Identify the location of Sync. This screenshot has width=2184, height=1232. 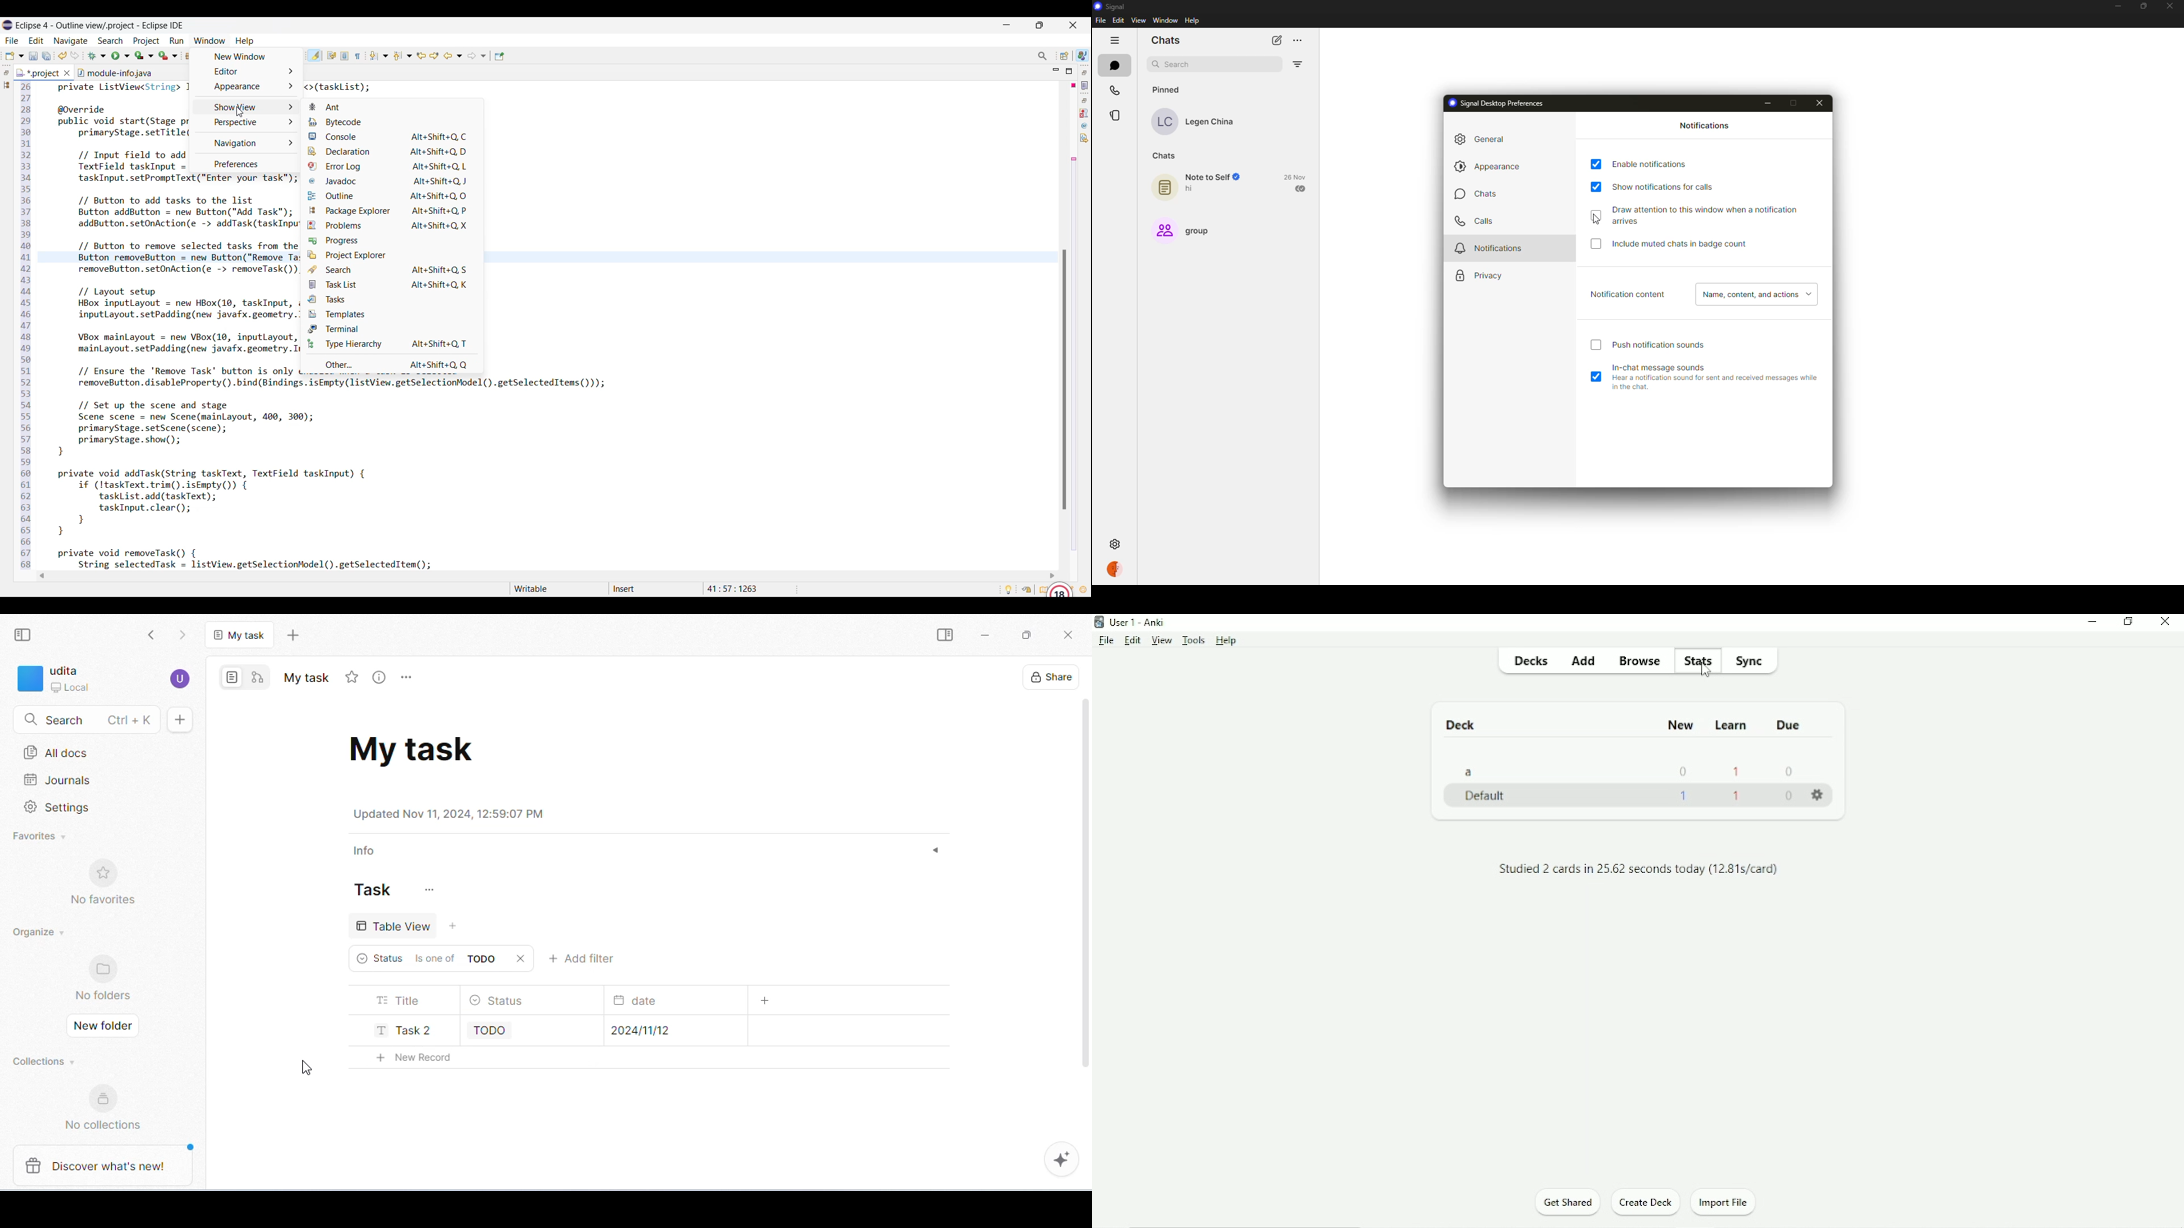
(1747, 661).